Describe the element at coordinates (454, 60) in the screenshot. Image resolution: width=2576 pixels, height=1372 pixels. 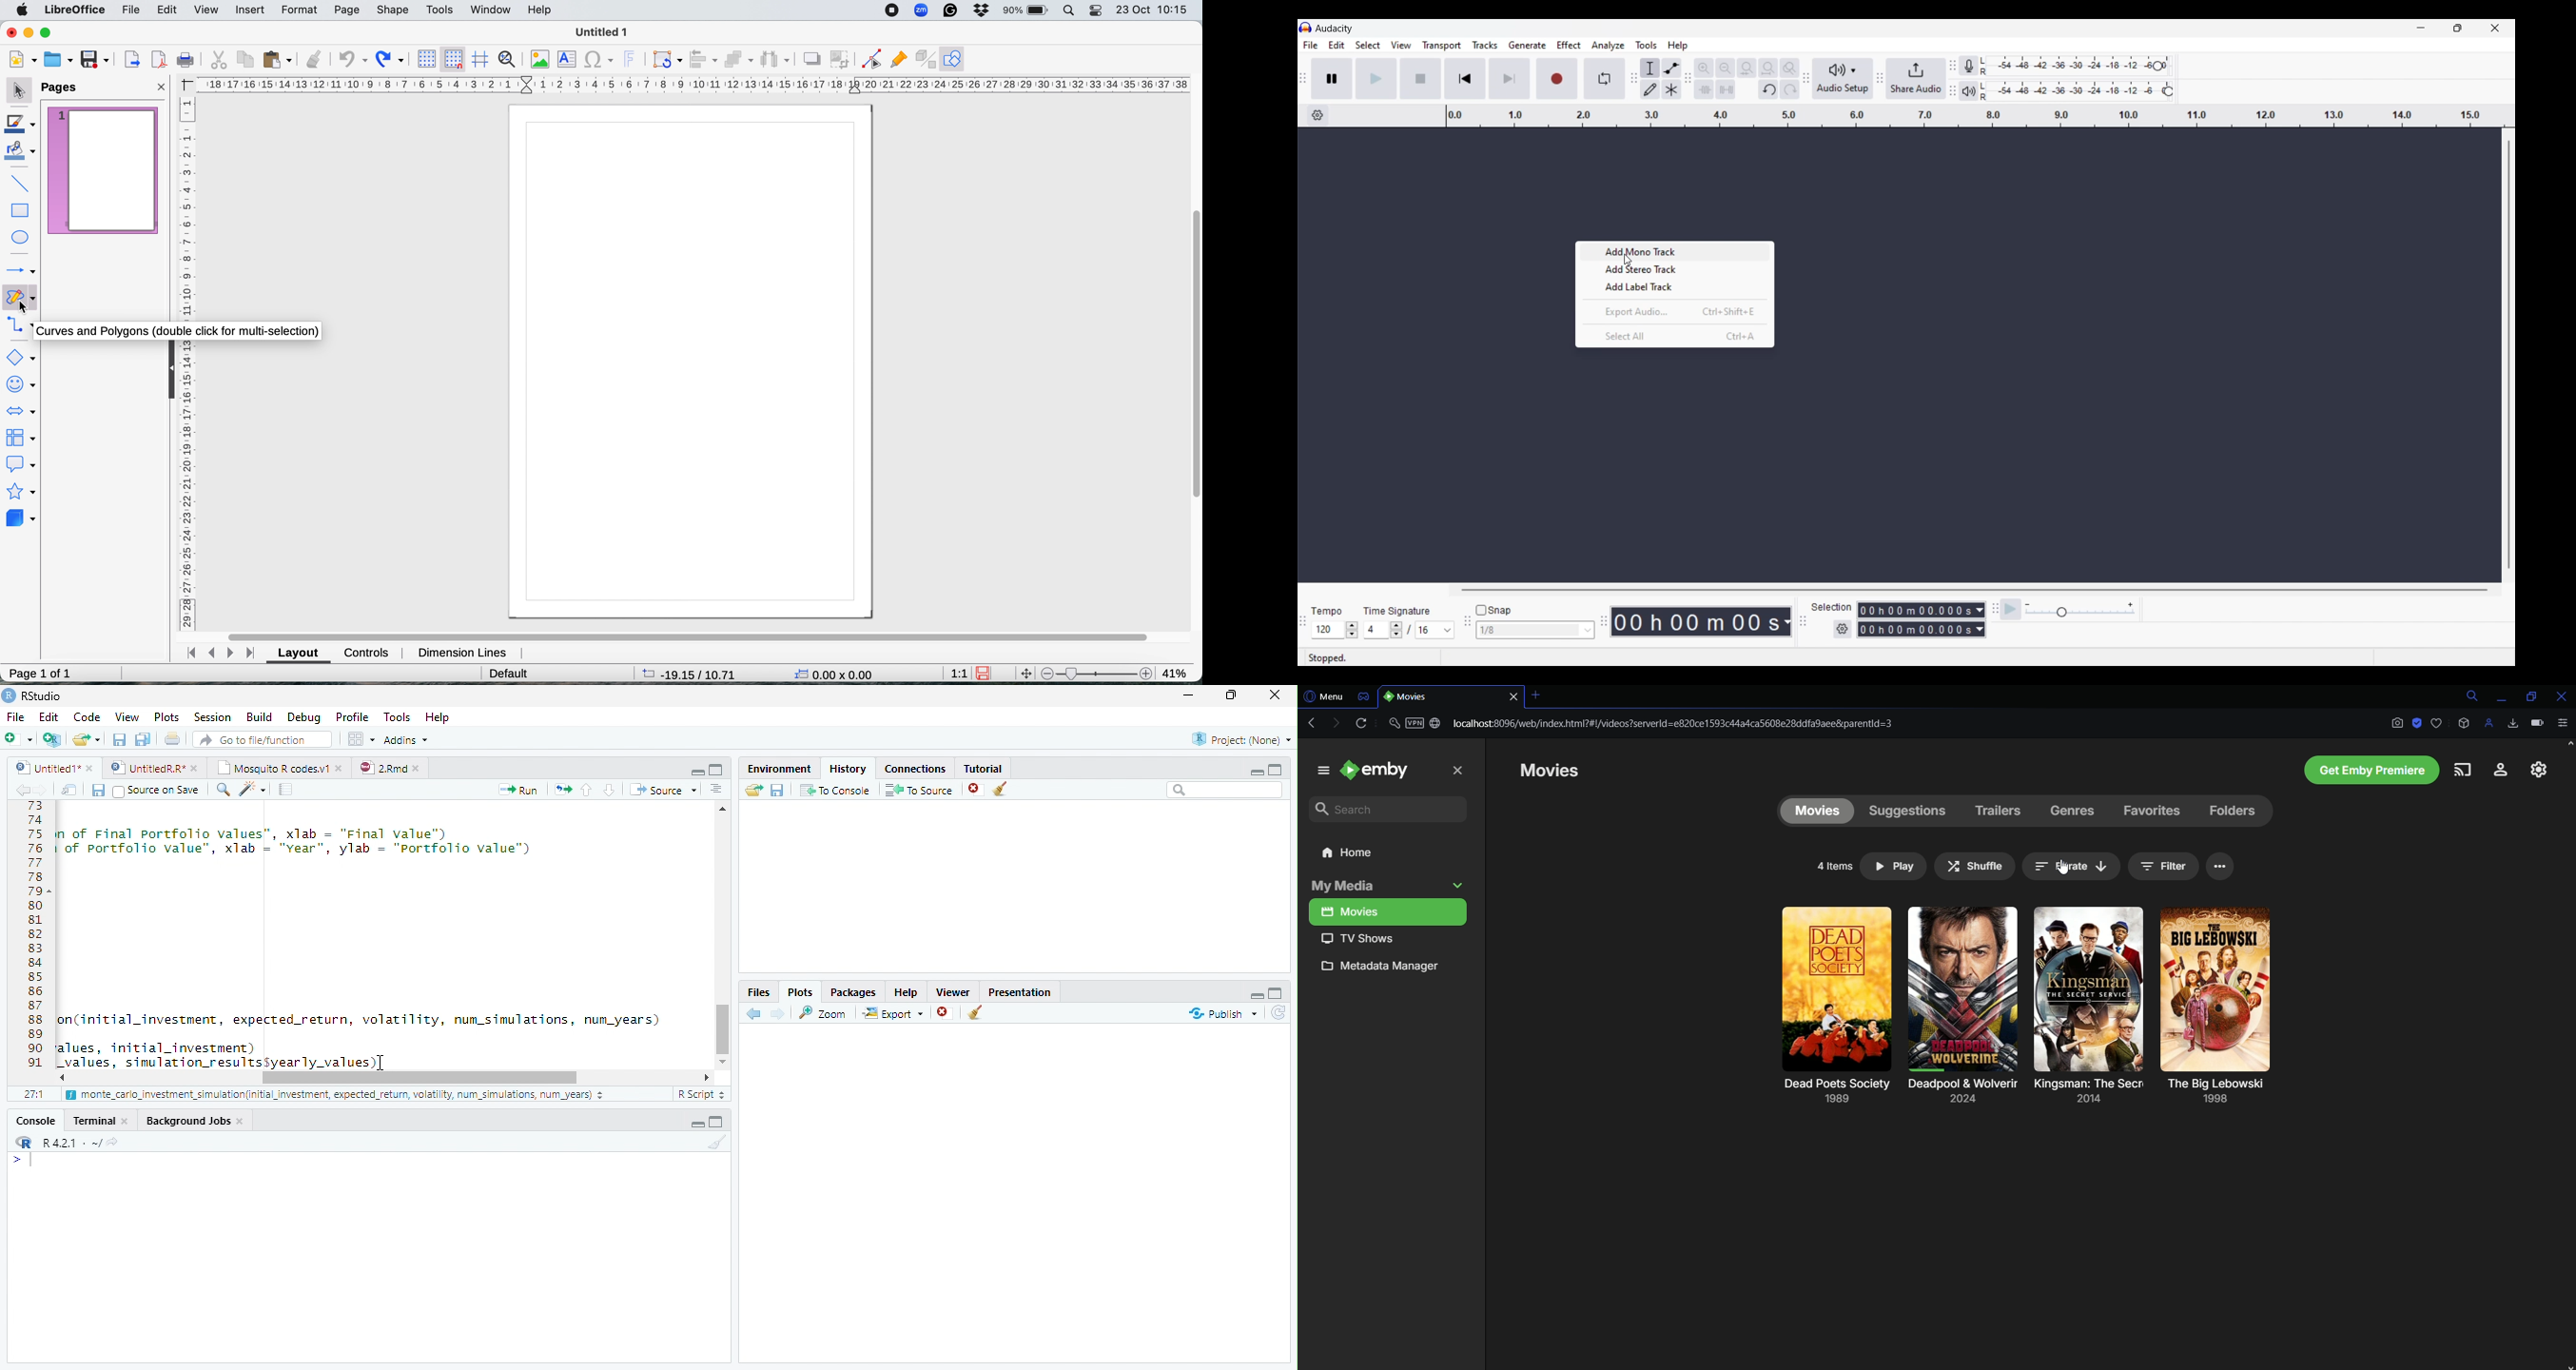
I see `snap to grid` at that location.